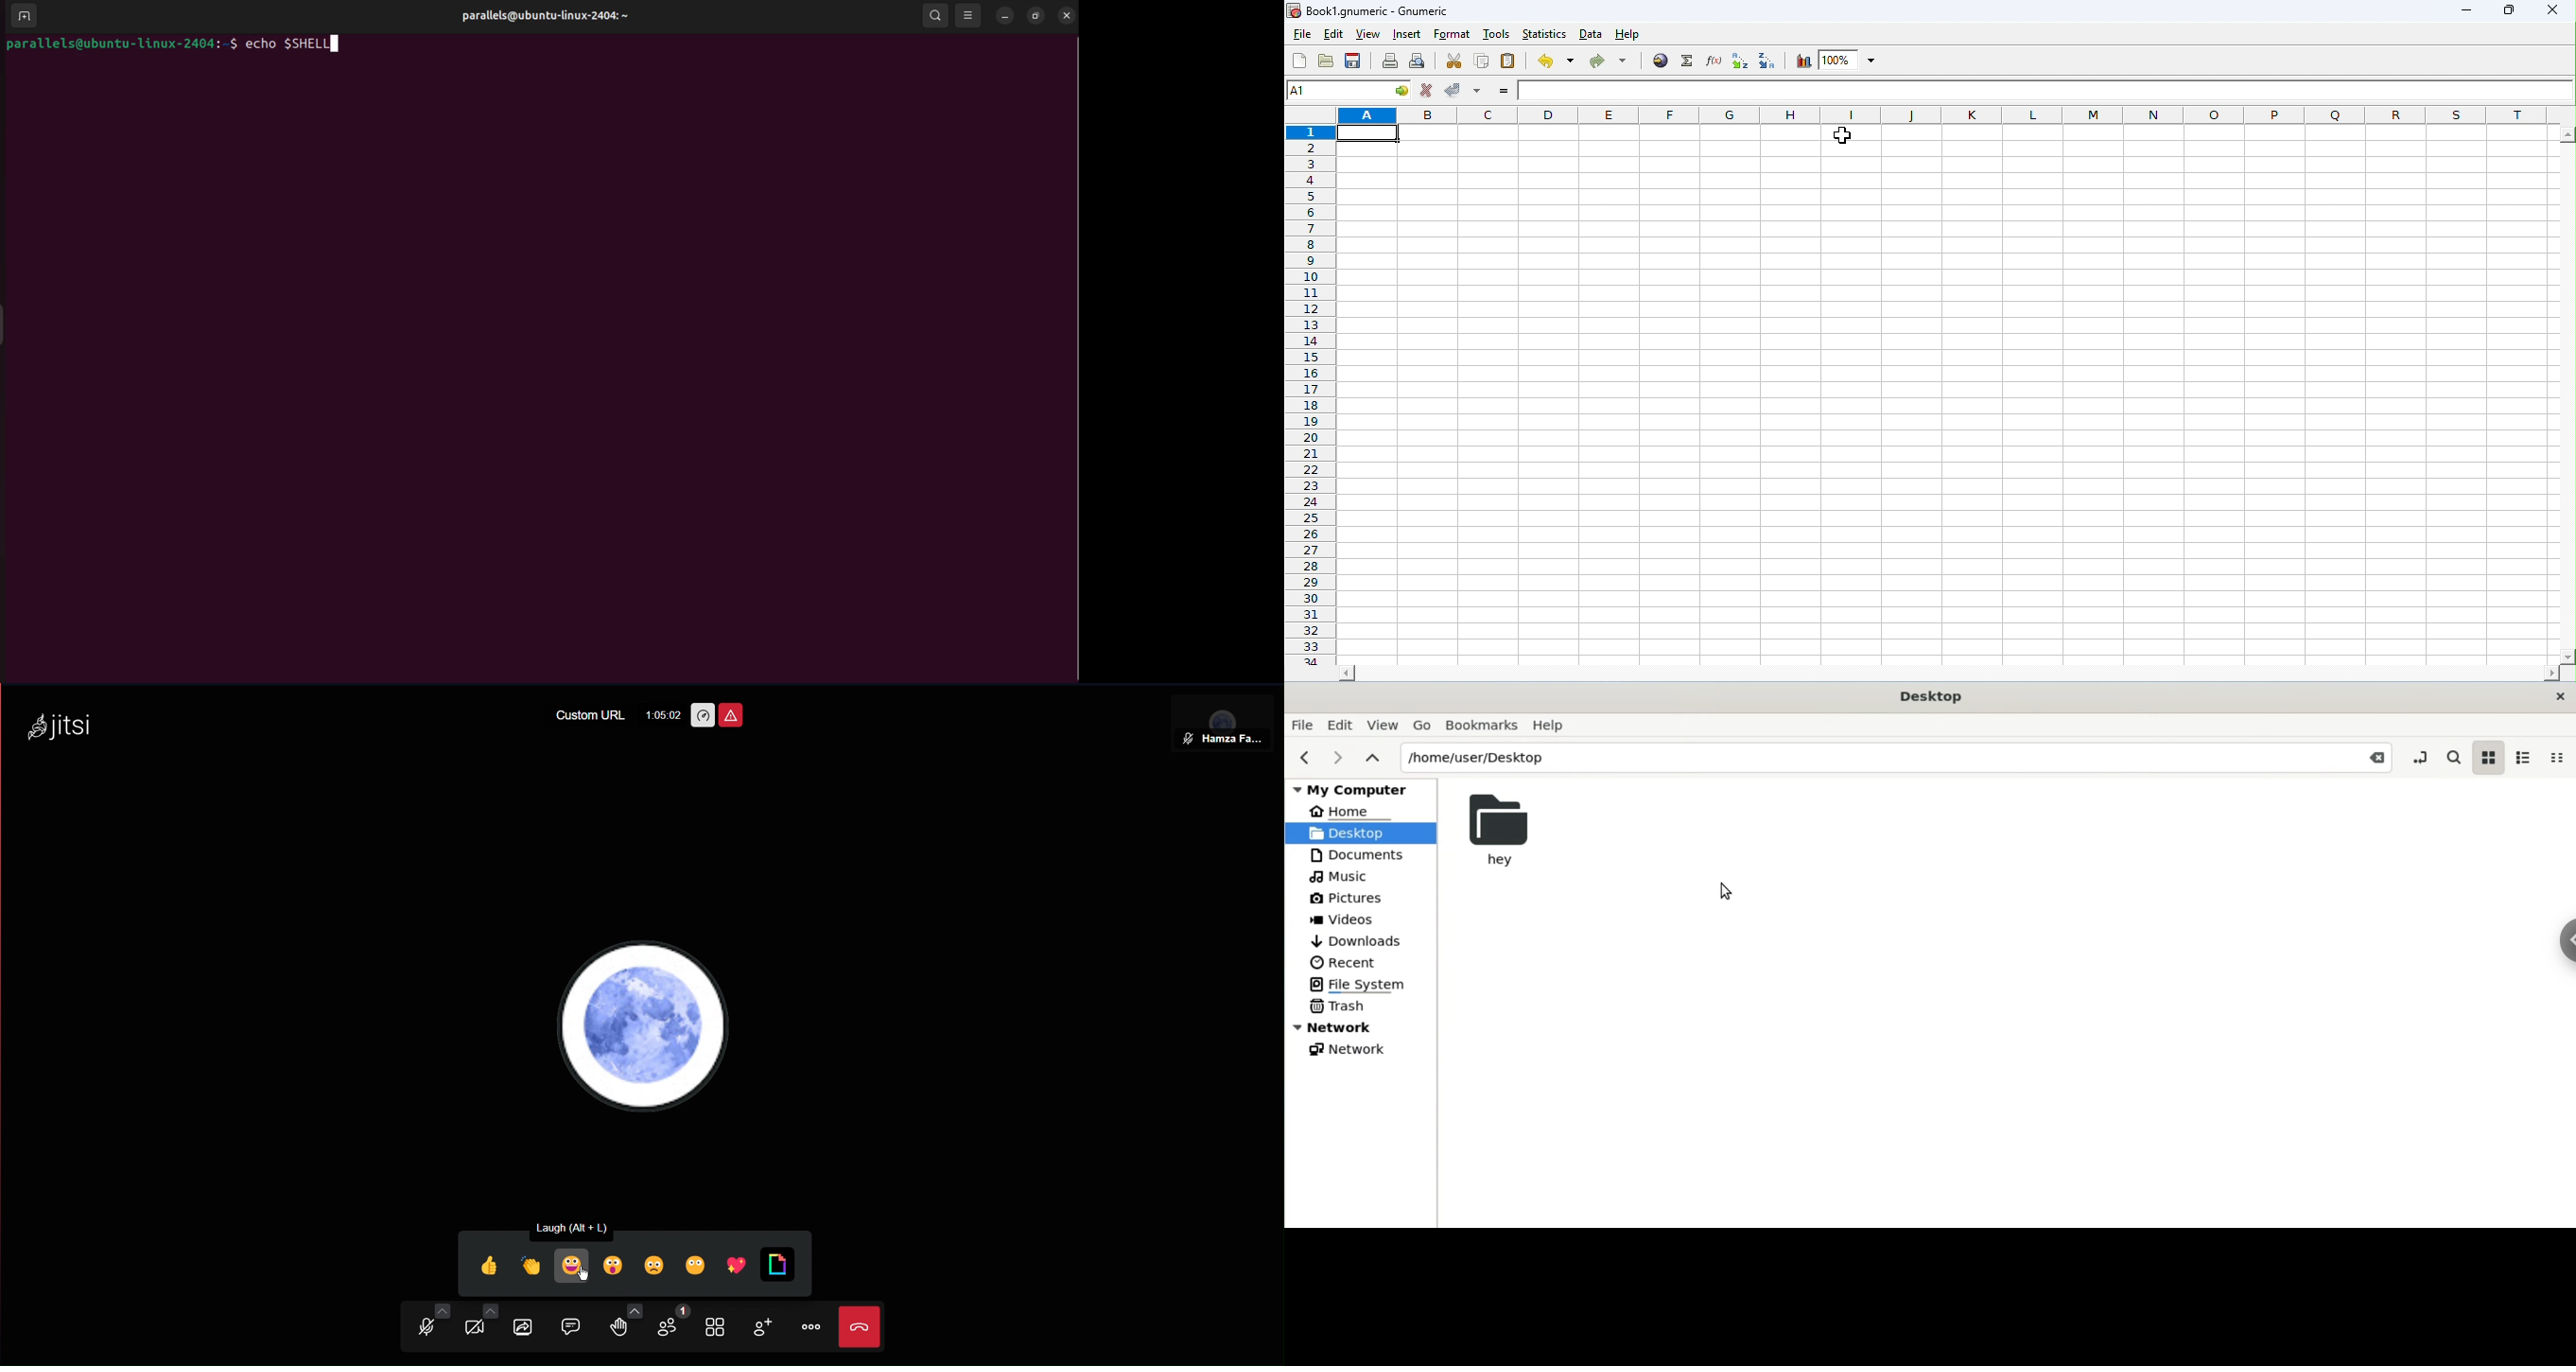  What do you see at coordinates (1402, 90) in the screenshot?
I see `cell options` at bounding box center [1402, 90].